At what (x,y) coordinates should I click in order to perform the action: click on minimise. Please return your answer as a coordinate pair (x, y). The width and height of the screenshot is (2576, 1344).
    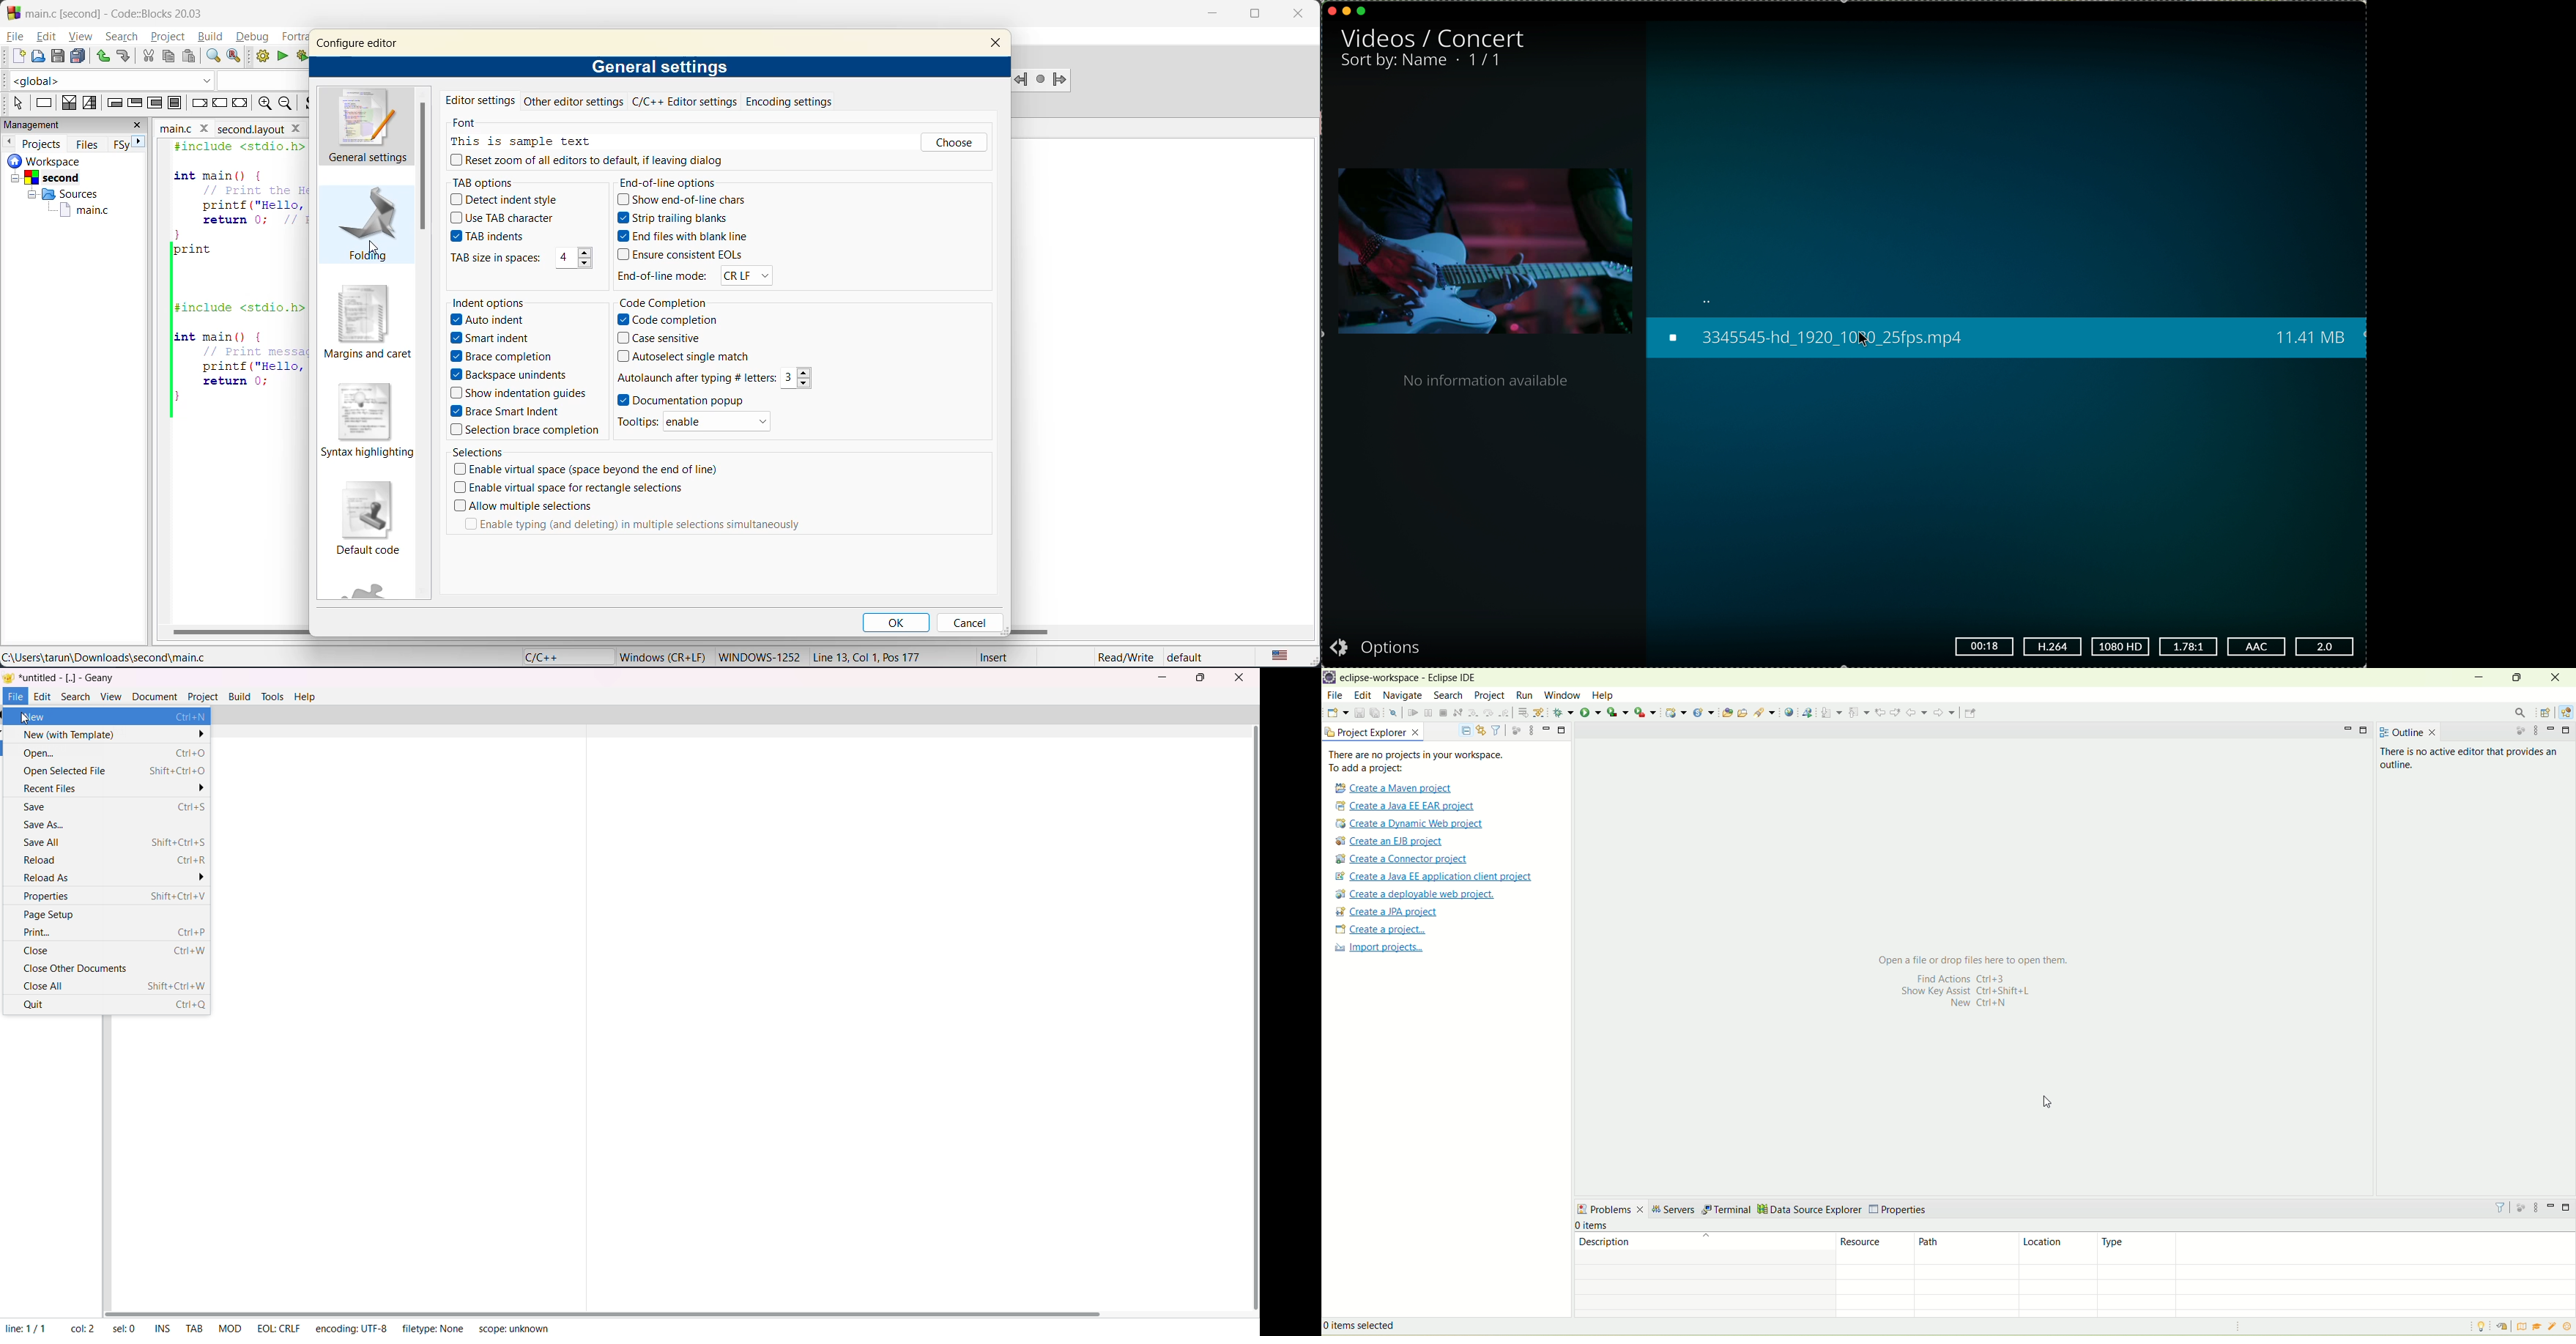
    Looking at the image, I should click on (1346, 10).